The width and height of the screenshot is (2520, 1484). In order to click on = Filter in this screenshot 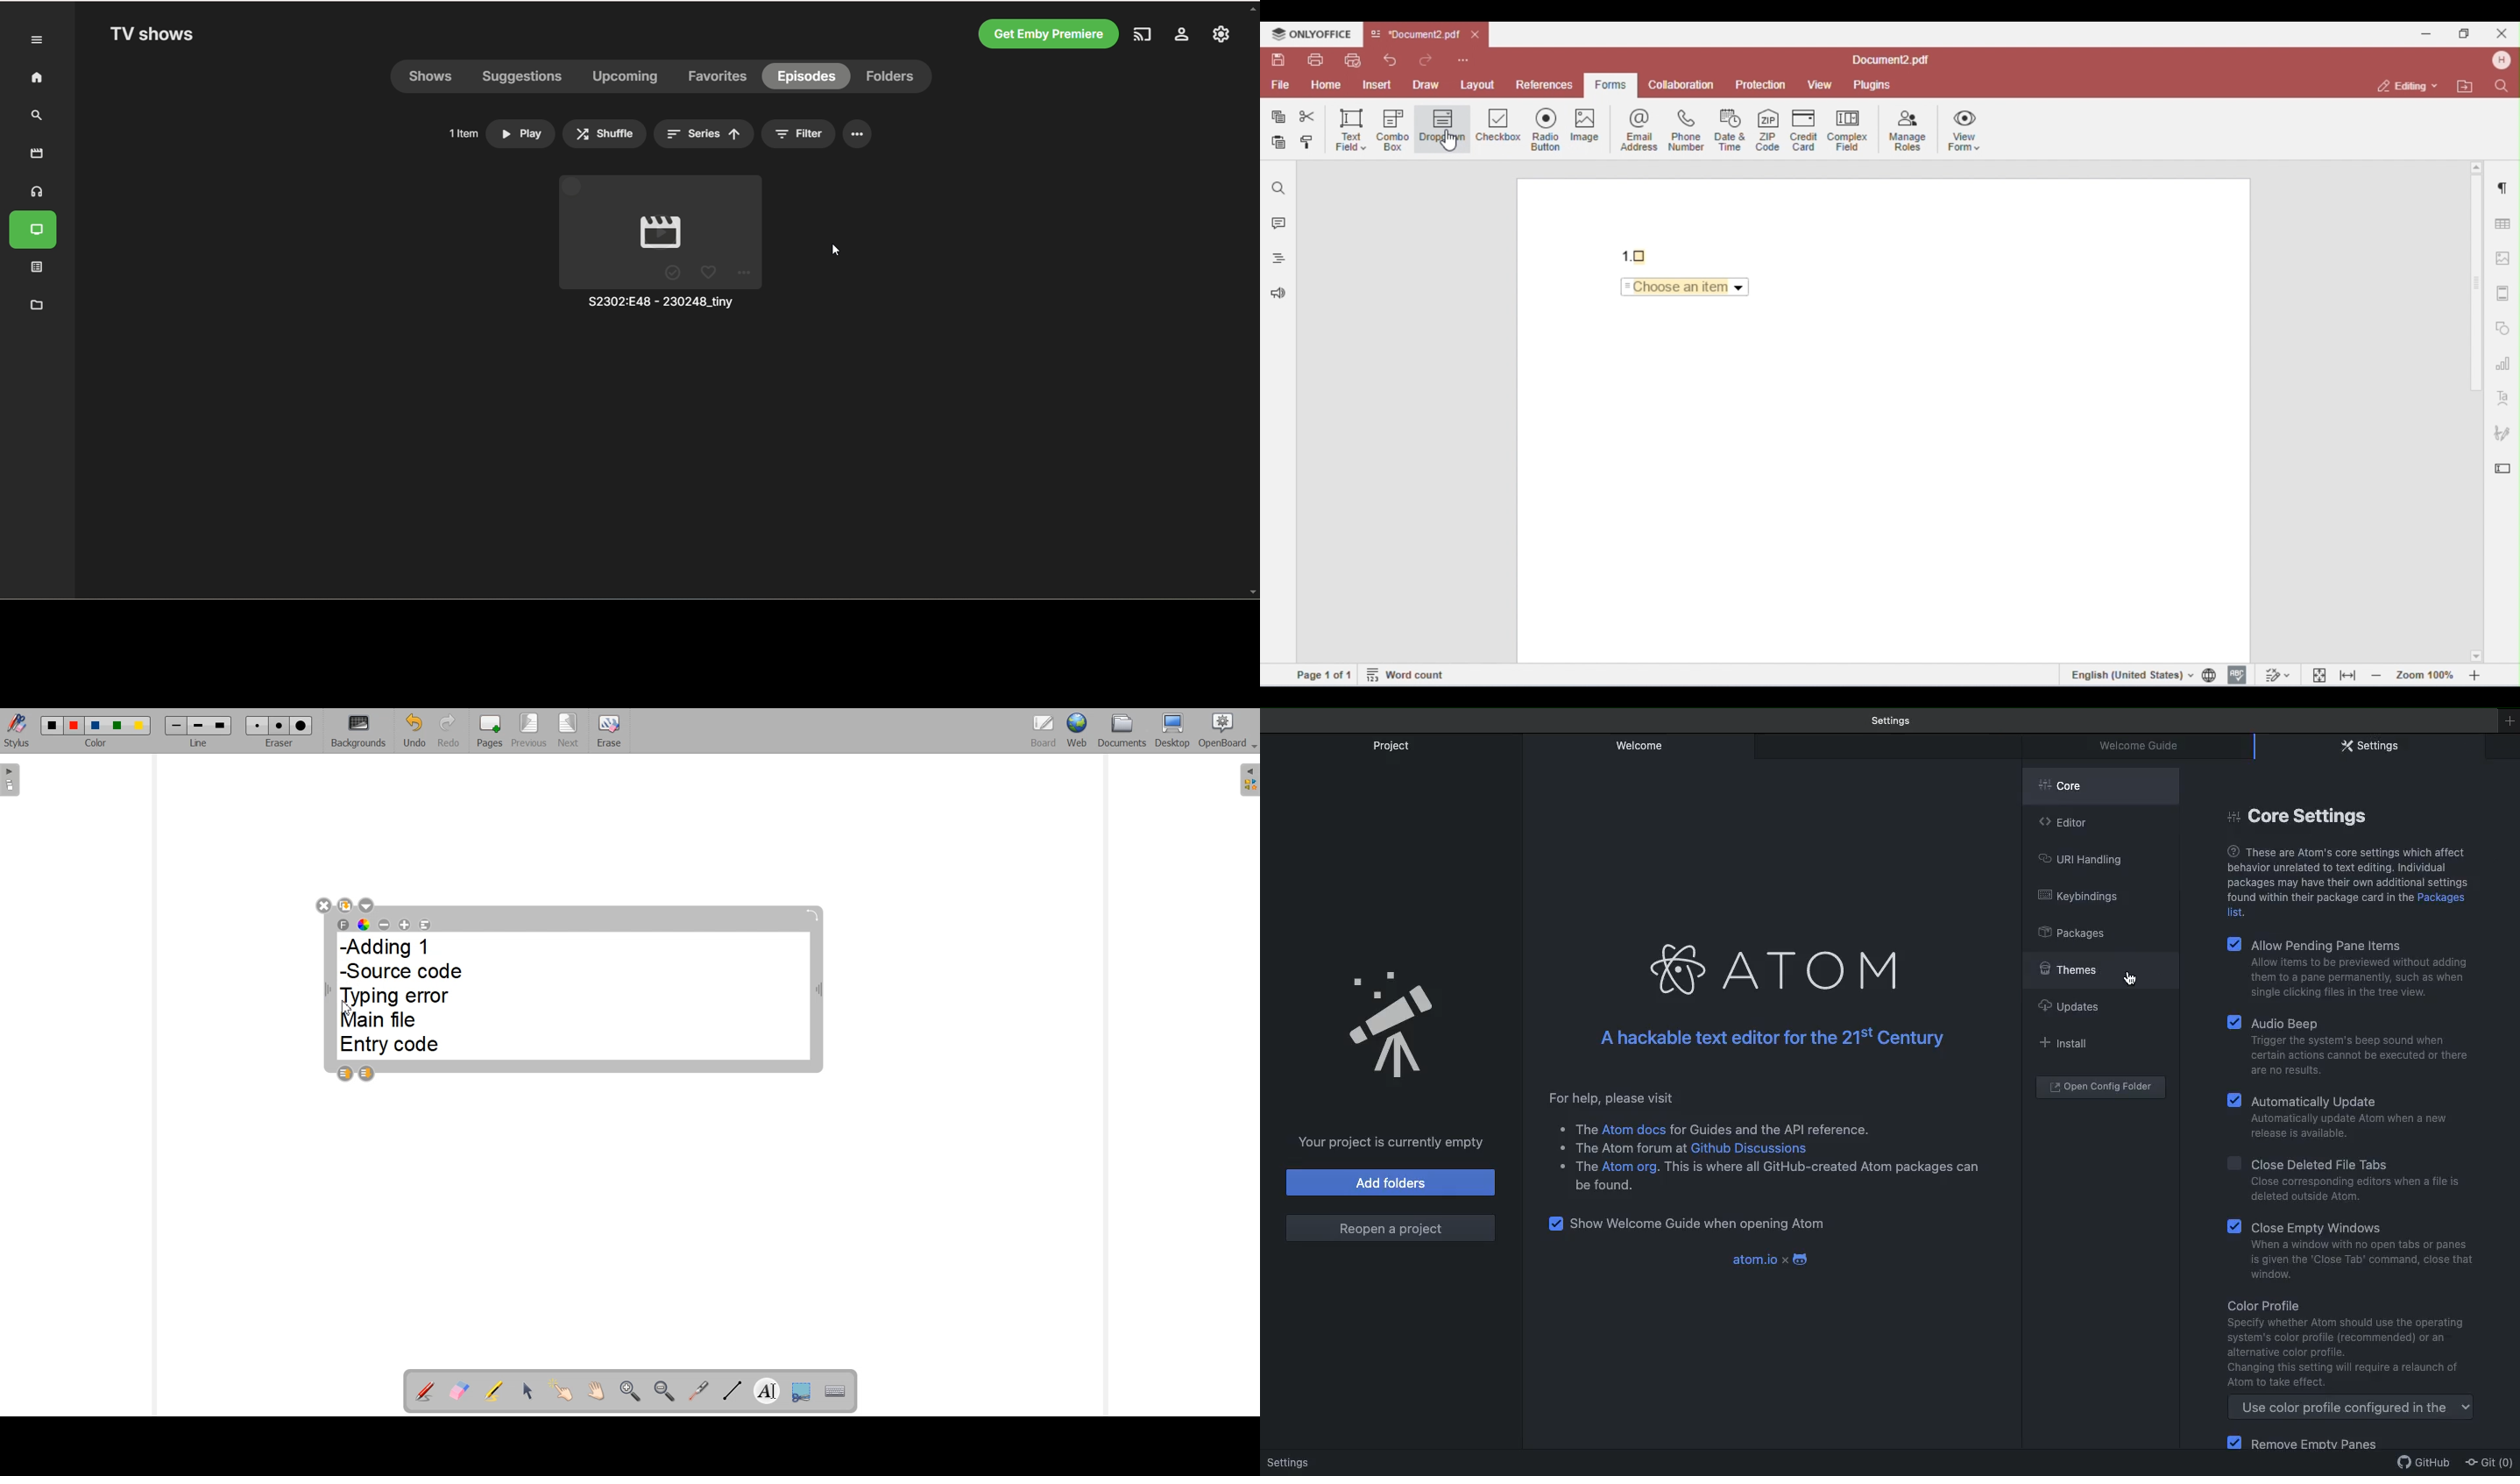, I will do `click(805, 133)`.